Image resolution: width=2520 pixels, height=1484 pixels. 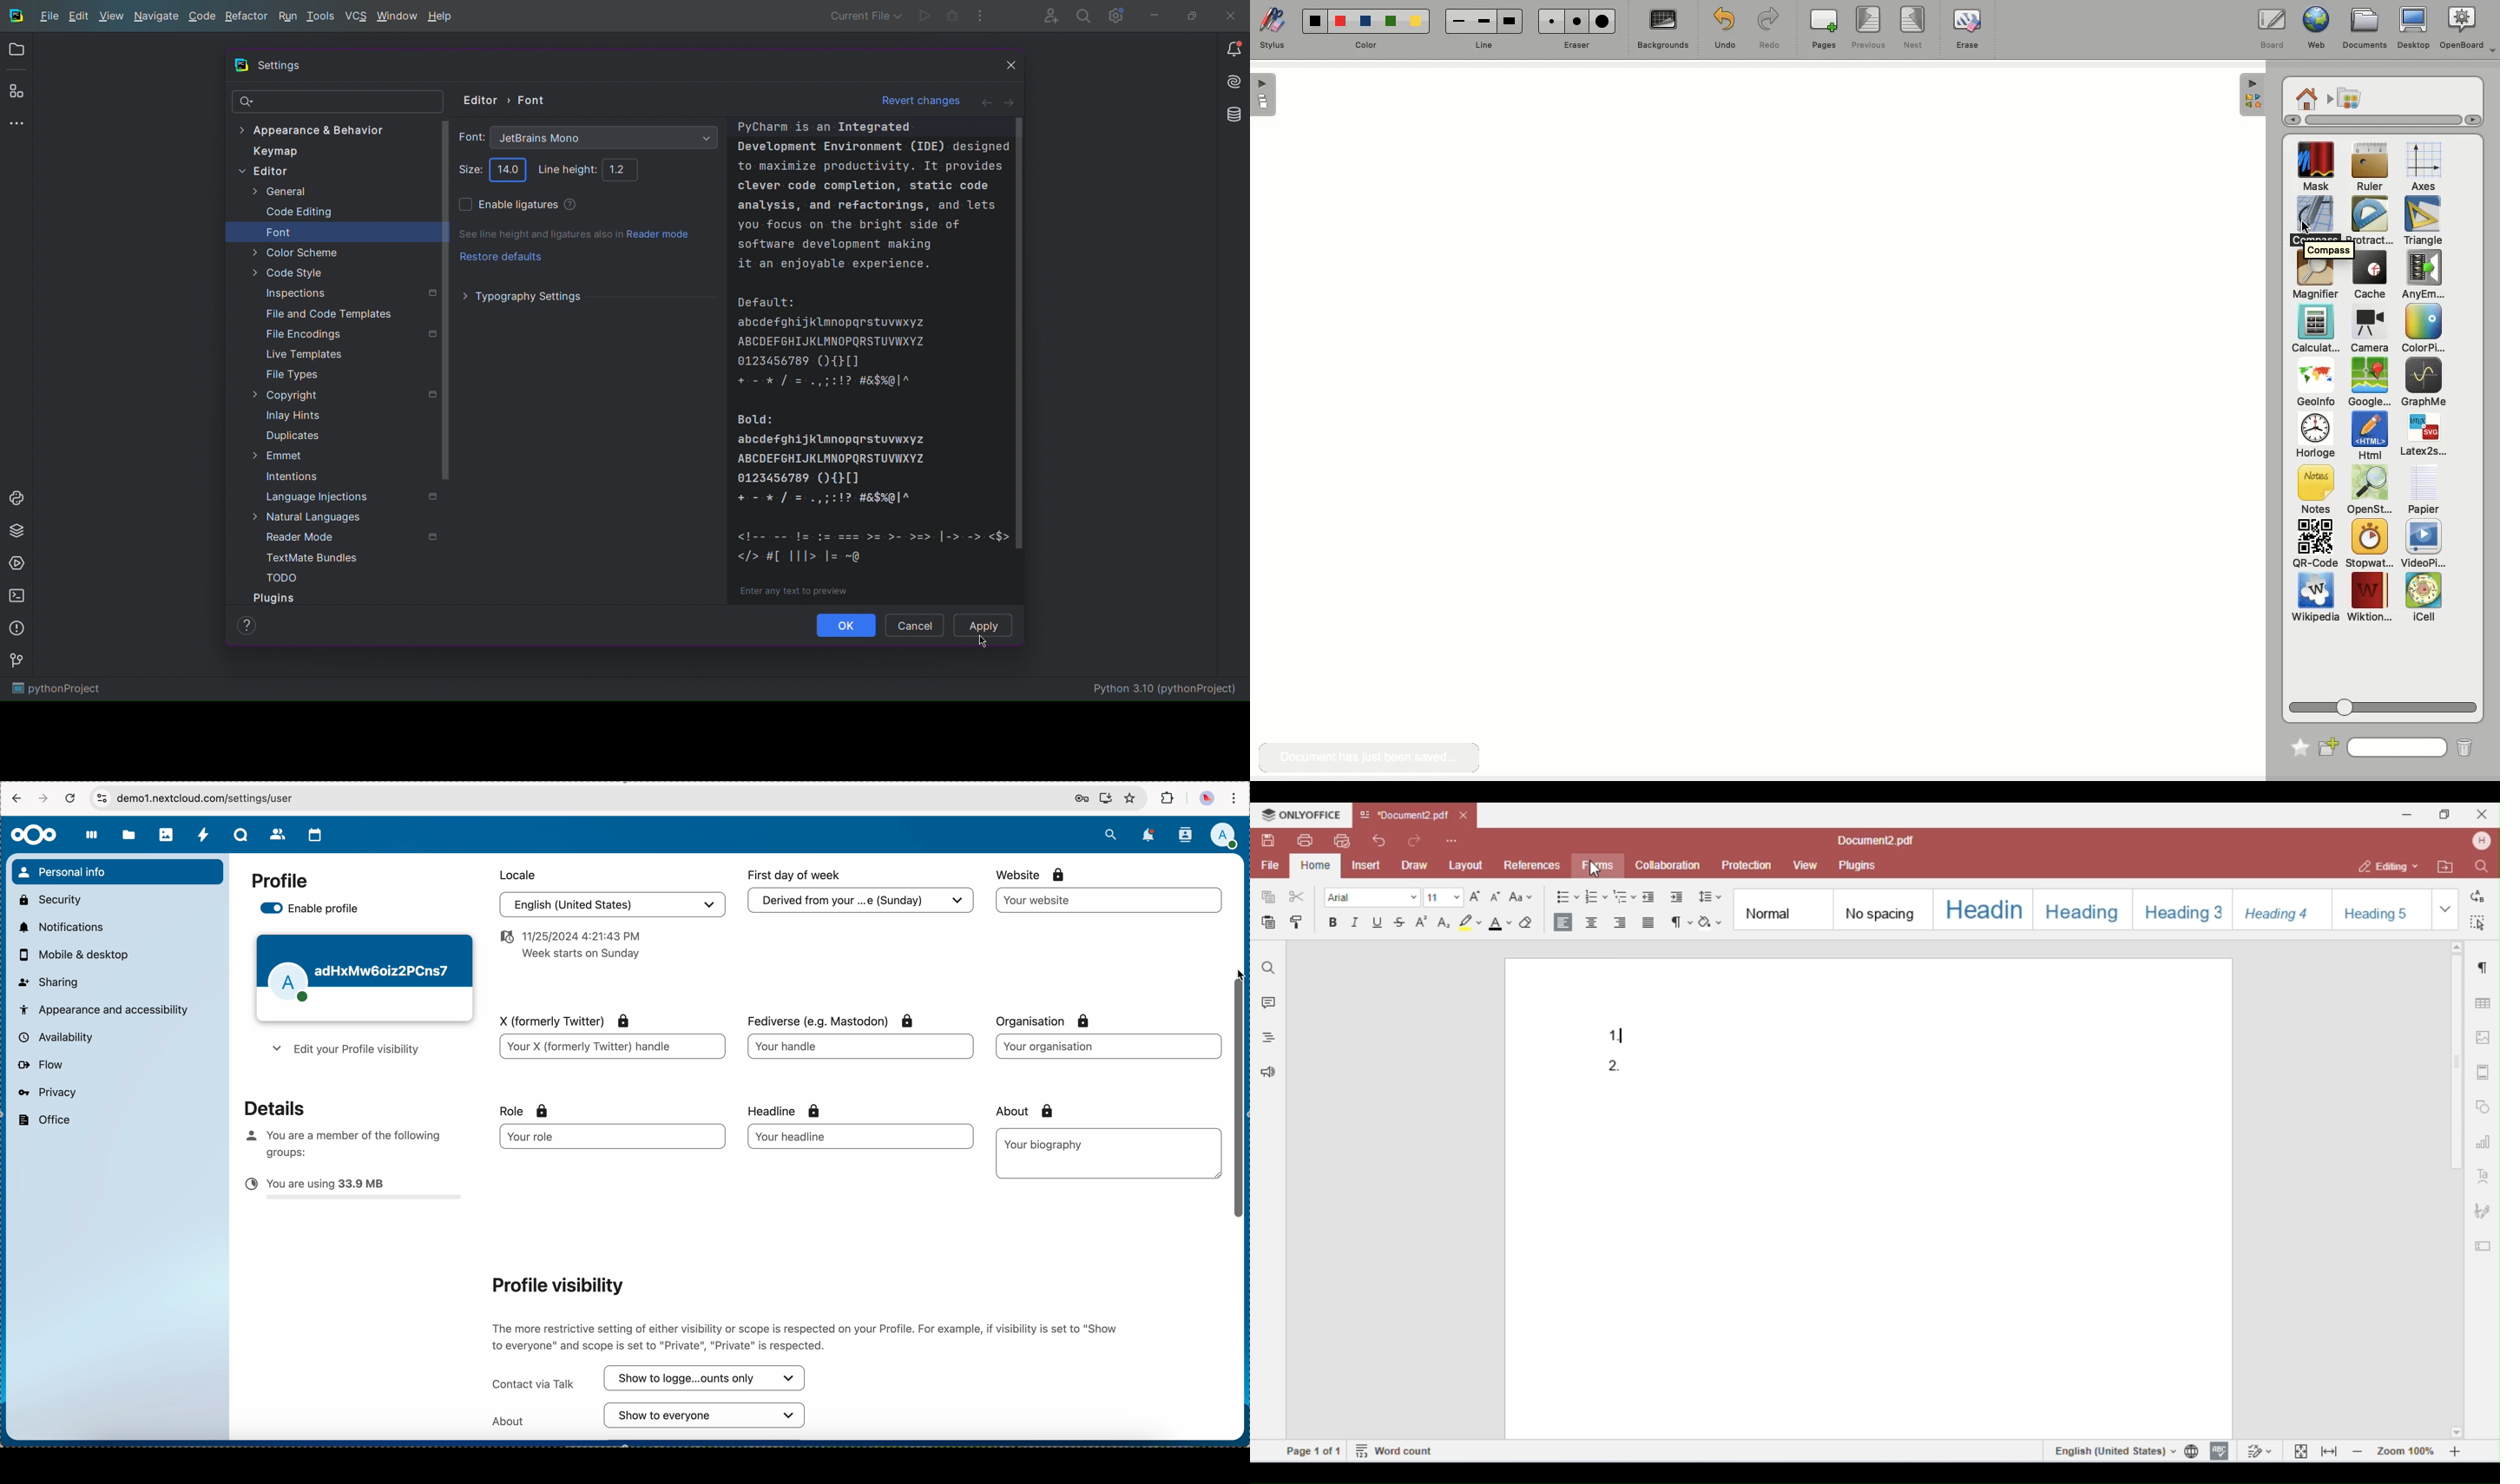 I want to click on pythonProject, so click(x=53, y=690).